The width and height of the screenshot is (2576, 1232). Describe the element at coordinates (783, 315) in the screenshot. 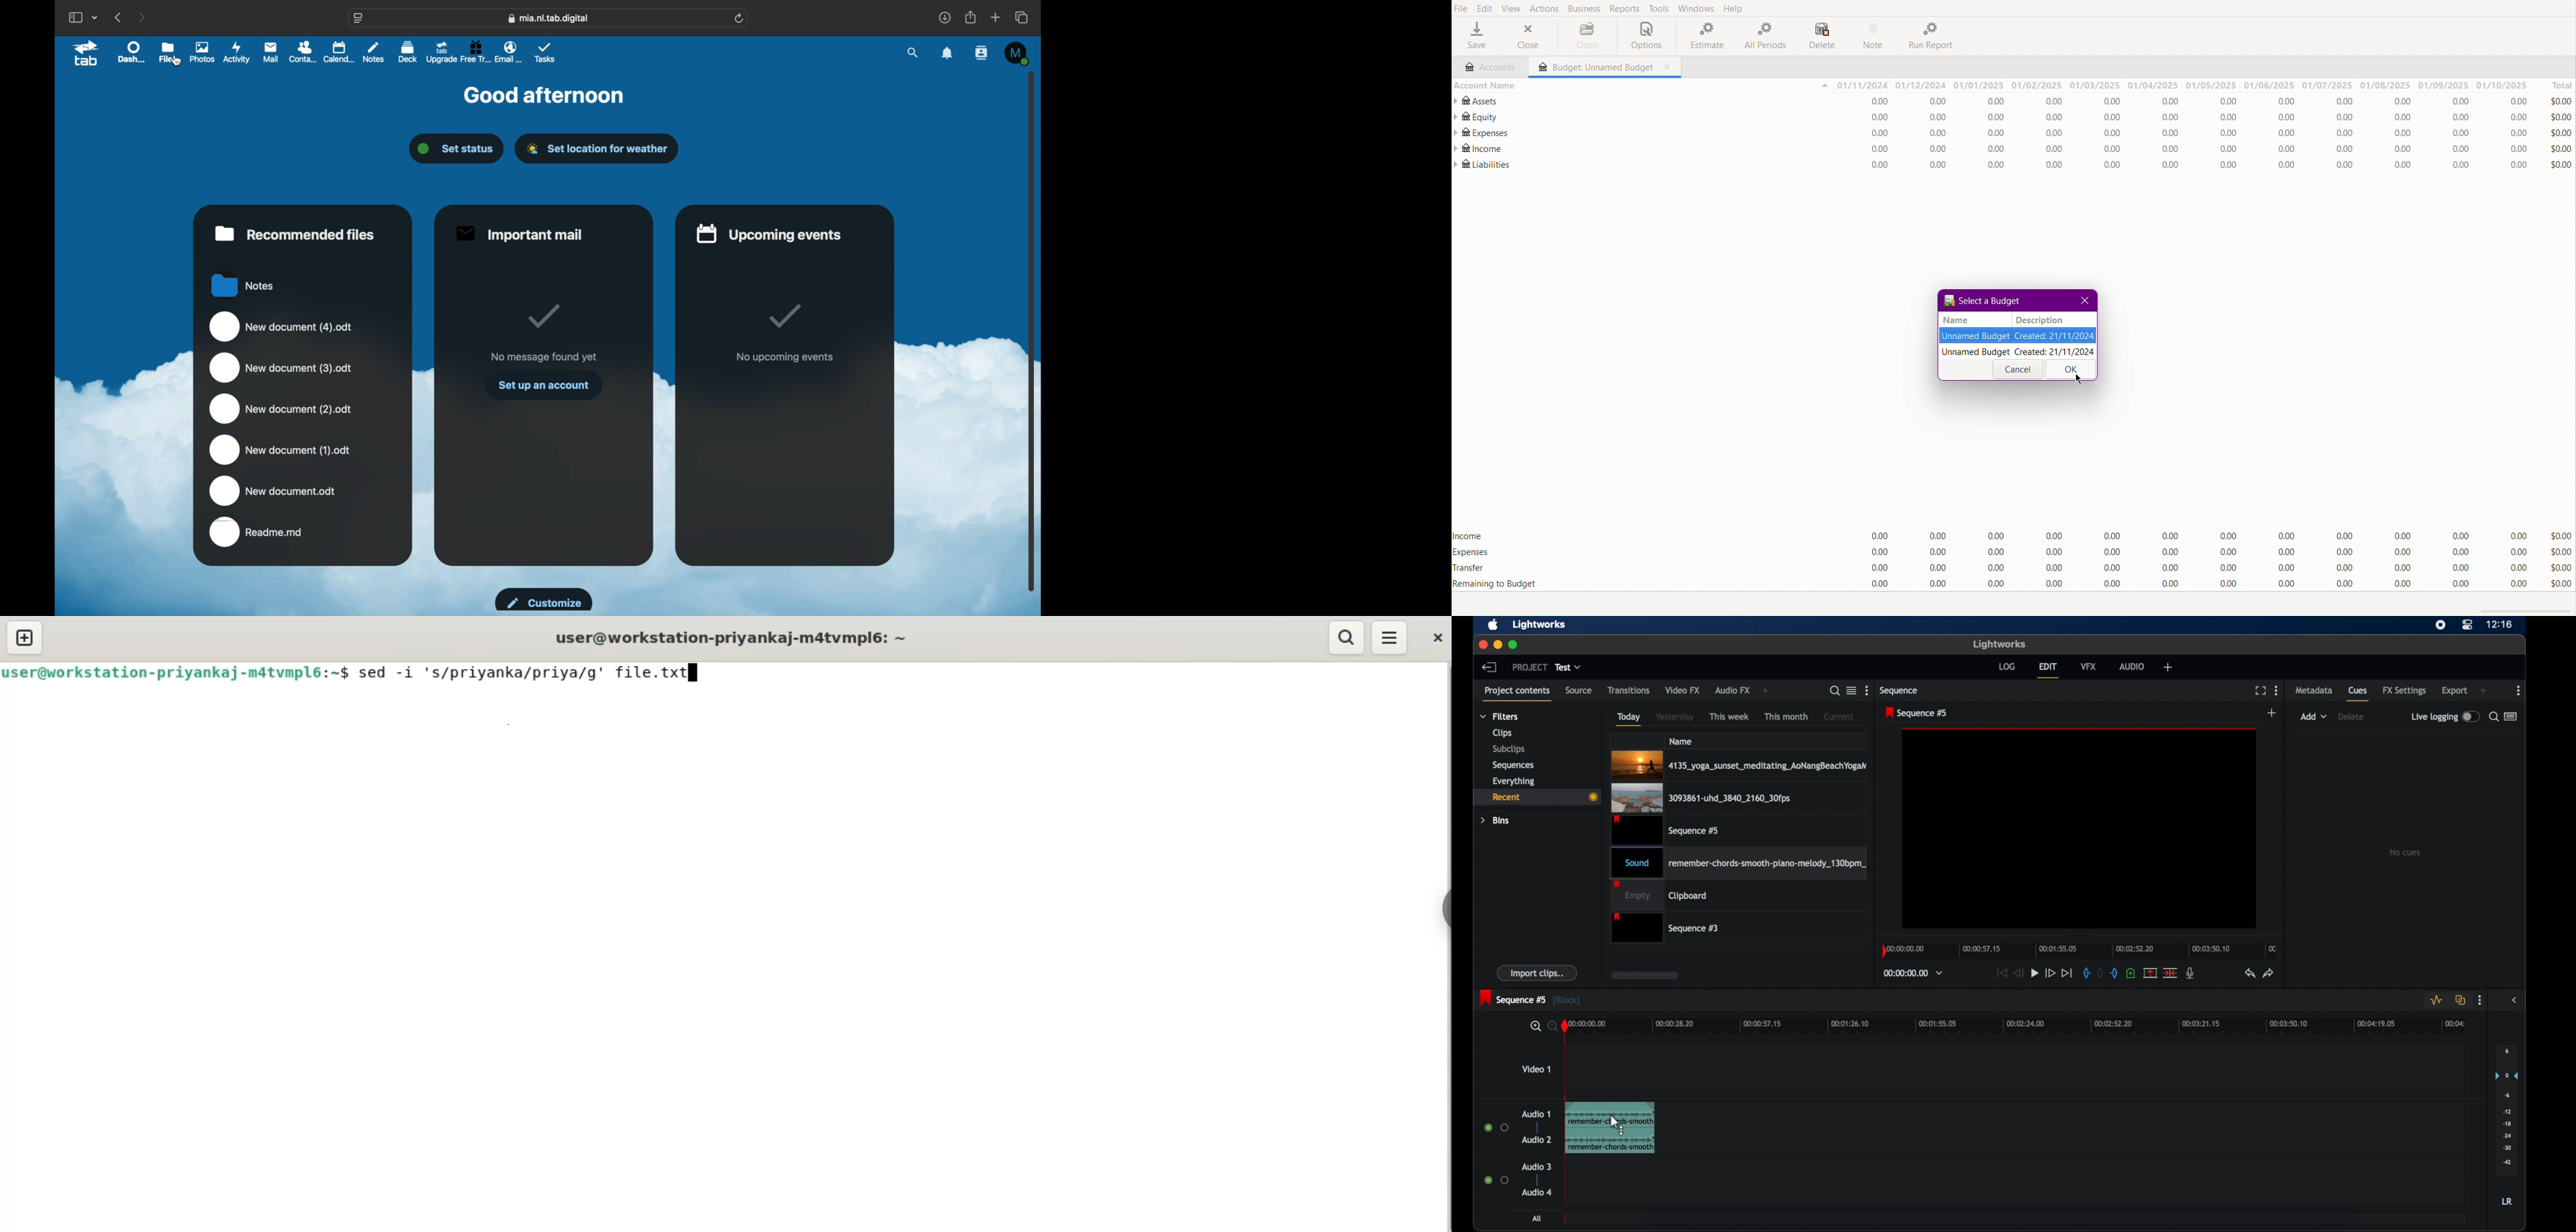

I see `tick mark` at that location.